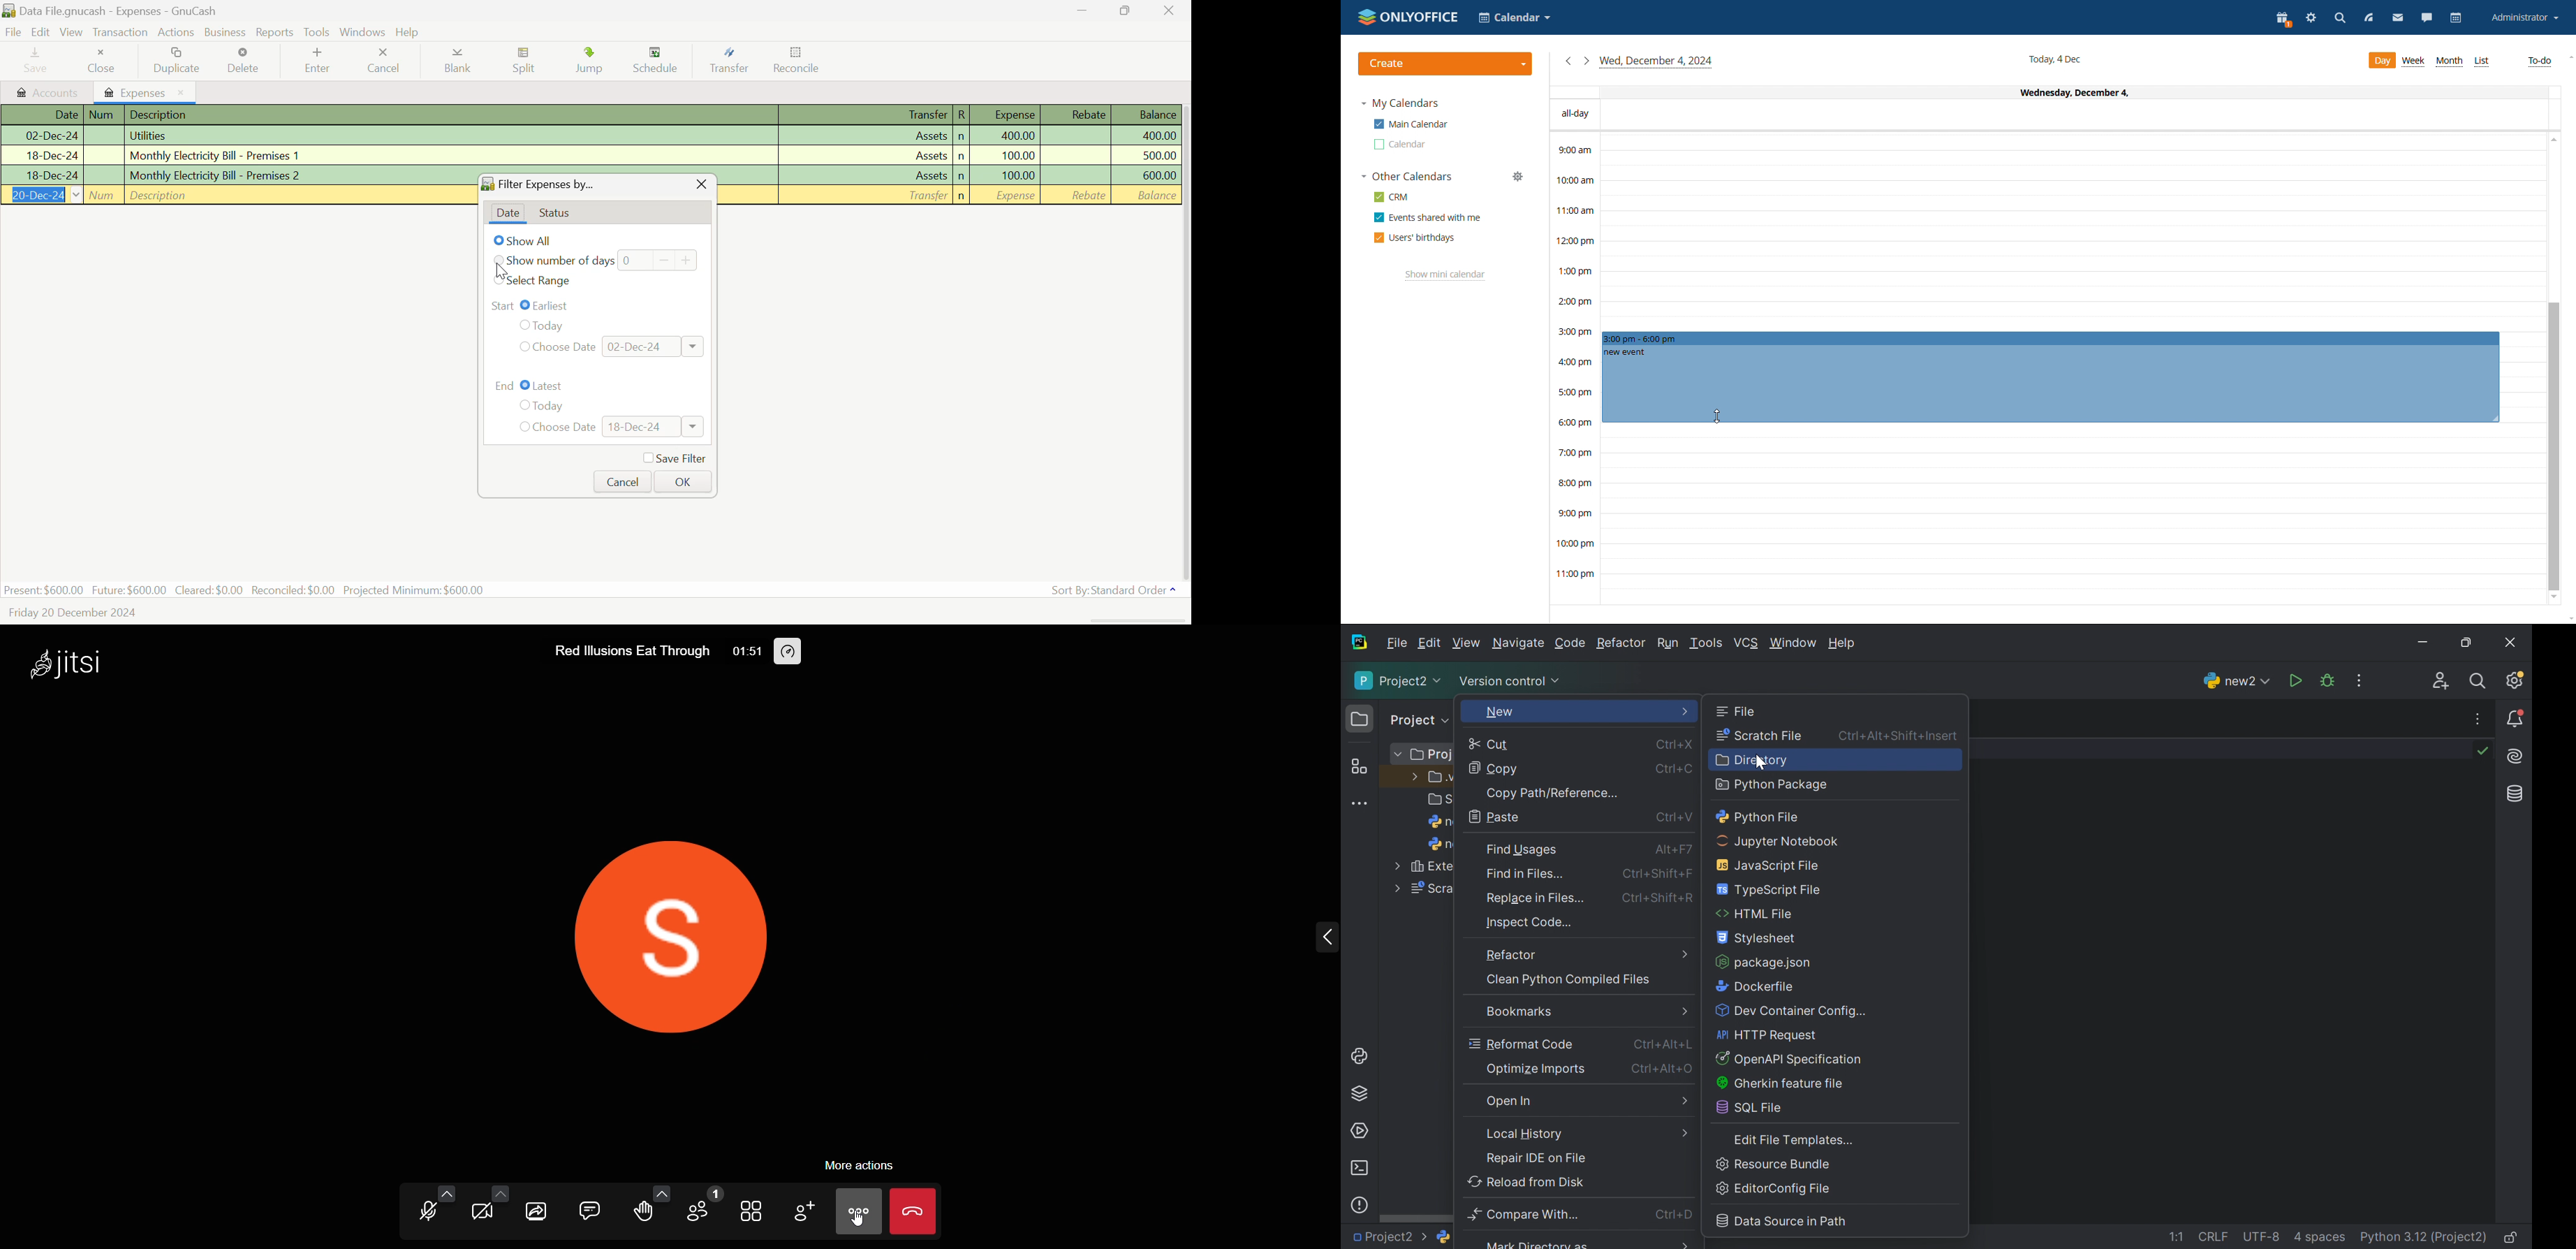 The width and height of the screenshot is (2576, 1260). What do you see at coordinates (2483, 751) in the screenshot?
I see `No problems found` at bounding box center [2483, 751].